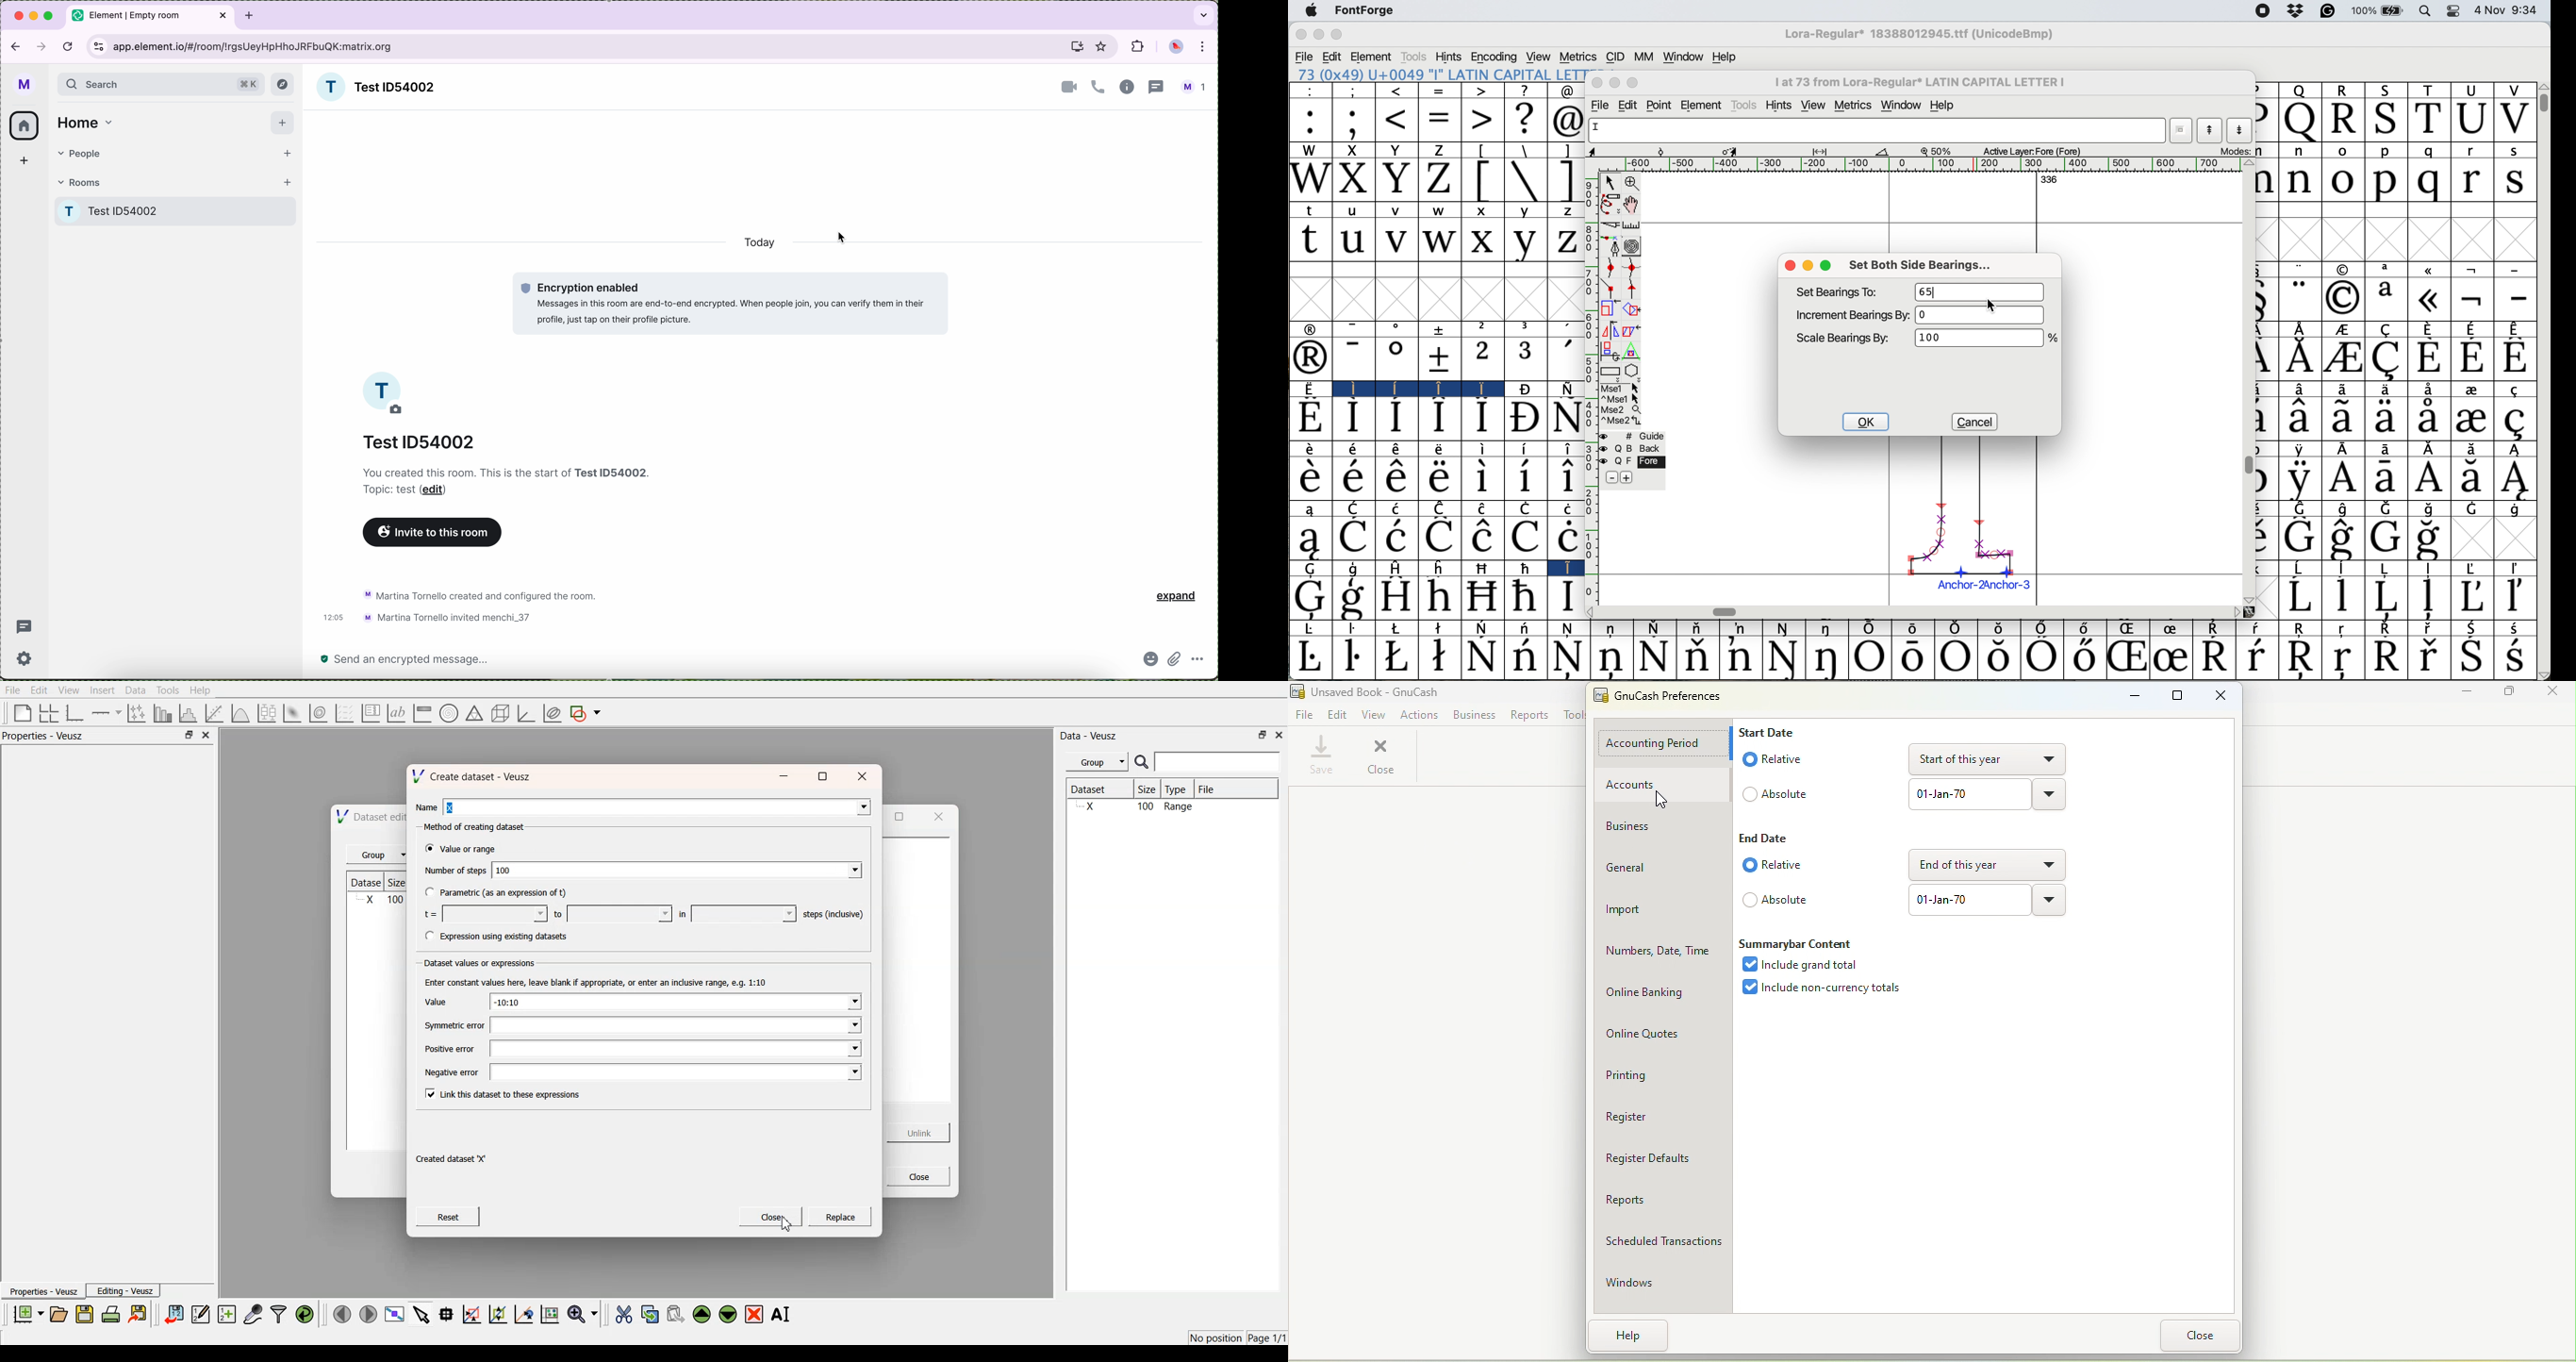 This screenshot has width=2576, height=1372. Describe the element at coordinates (284, 123) in the screenshot. I see `add button` at that location.